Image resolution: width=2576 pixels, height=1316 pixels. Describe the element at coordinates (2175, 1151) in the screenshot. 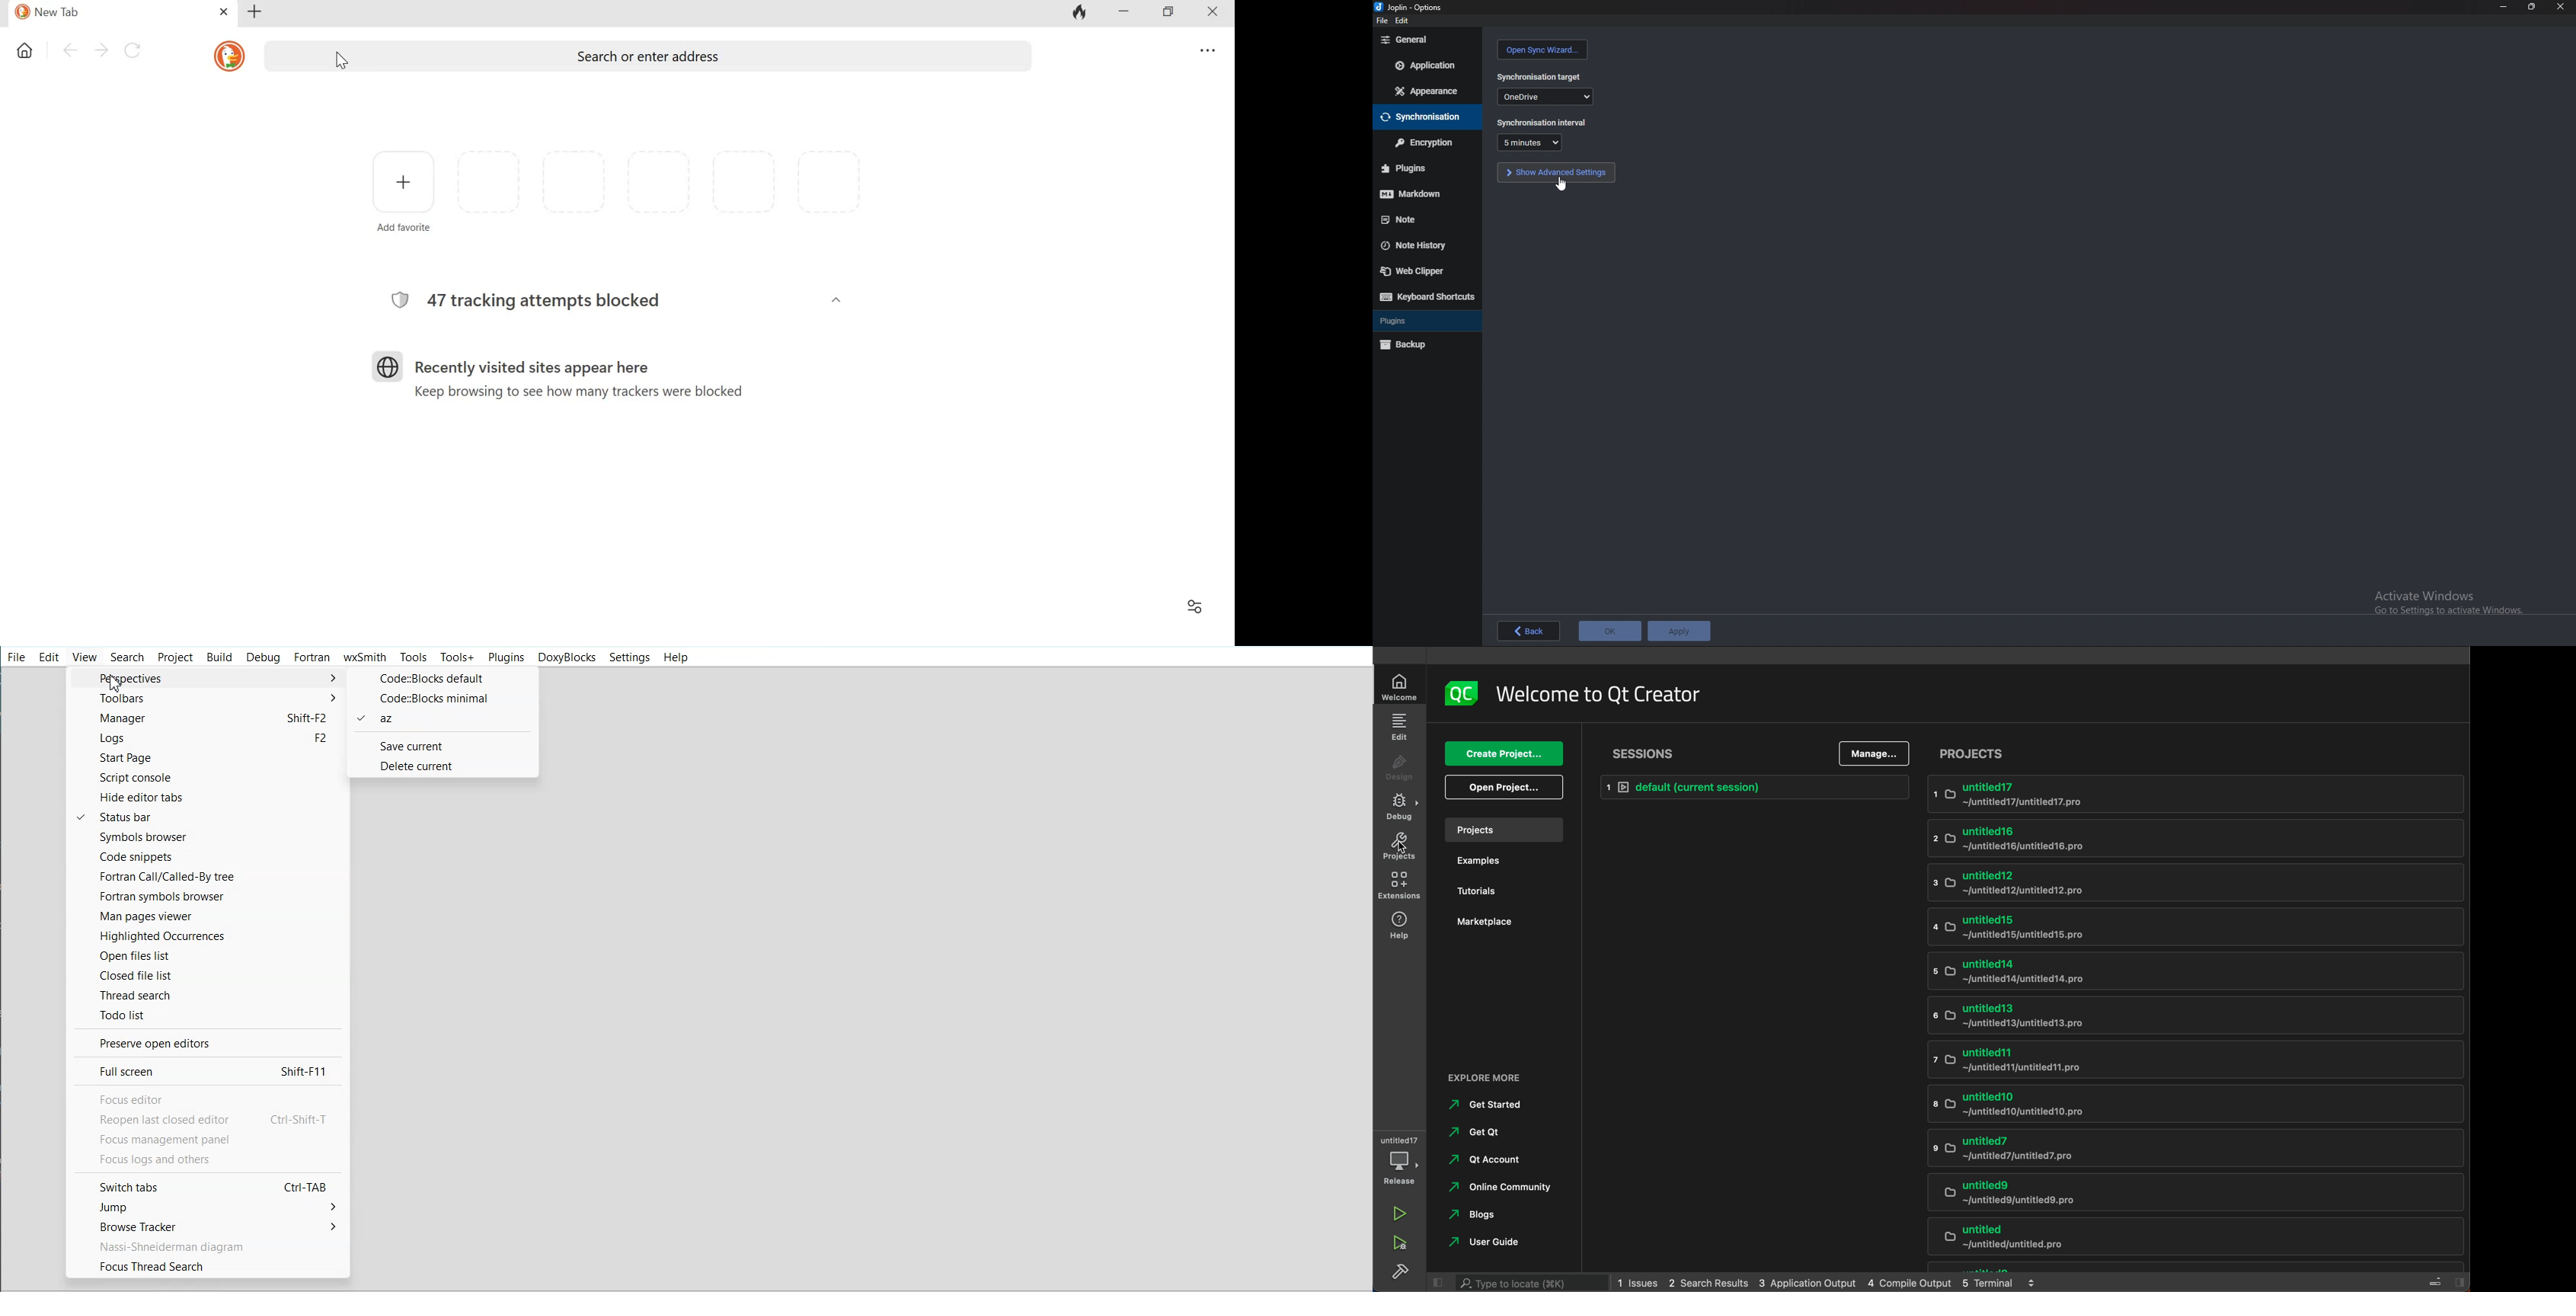

I see `untitled7` at that location.